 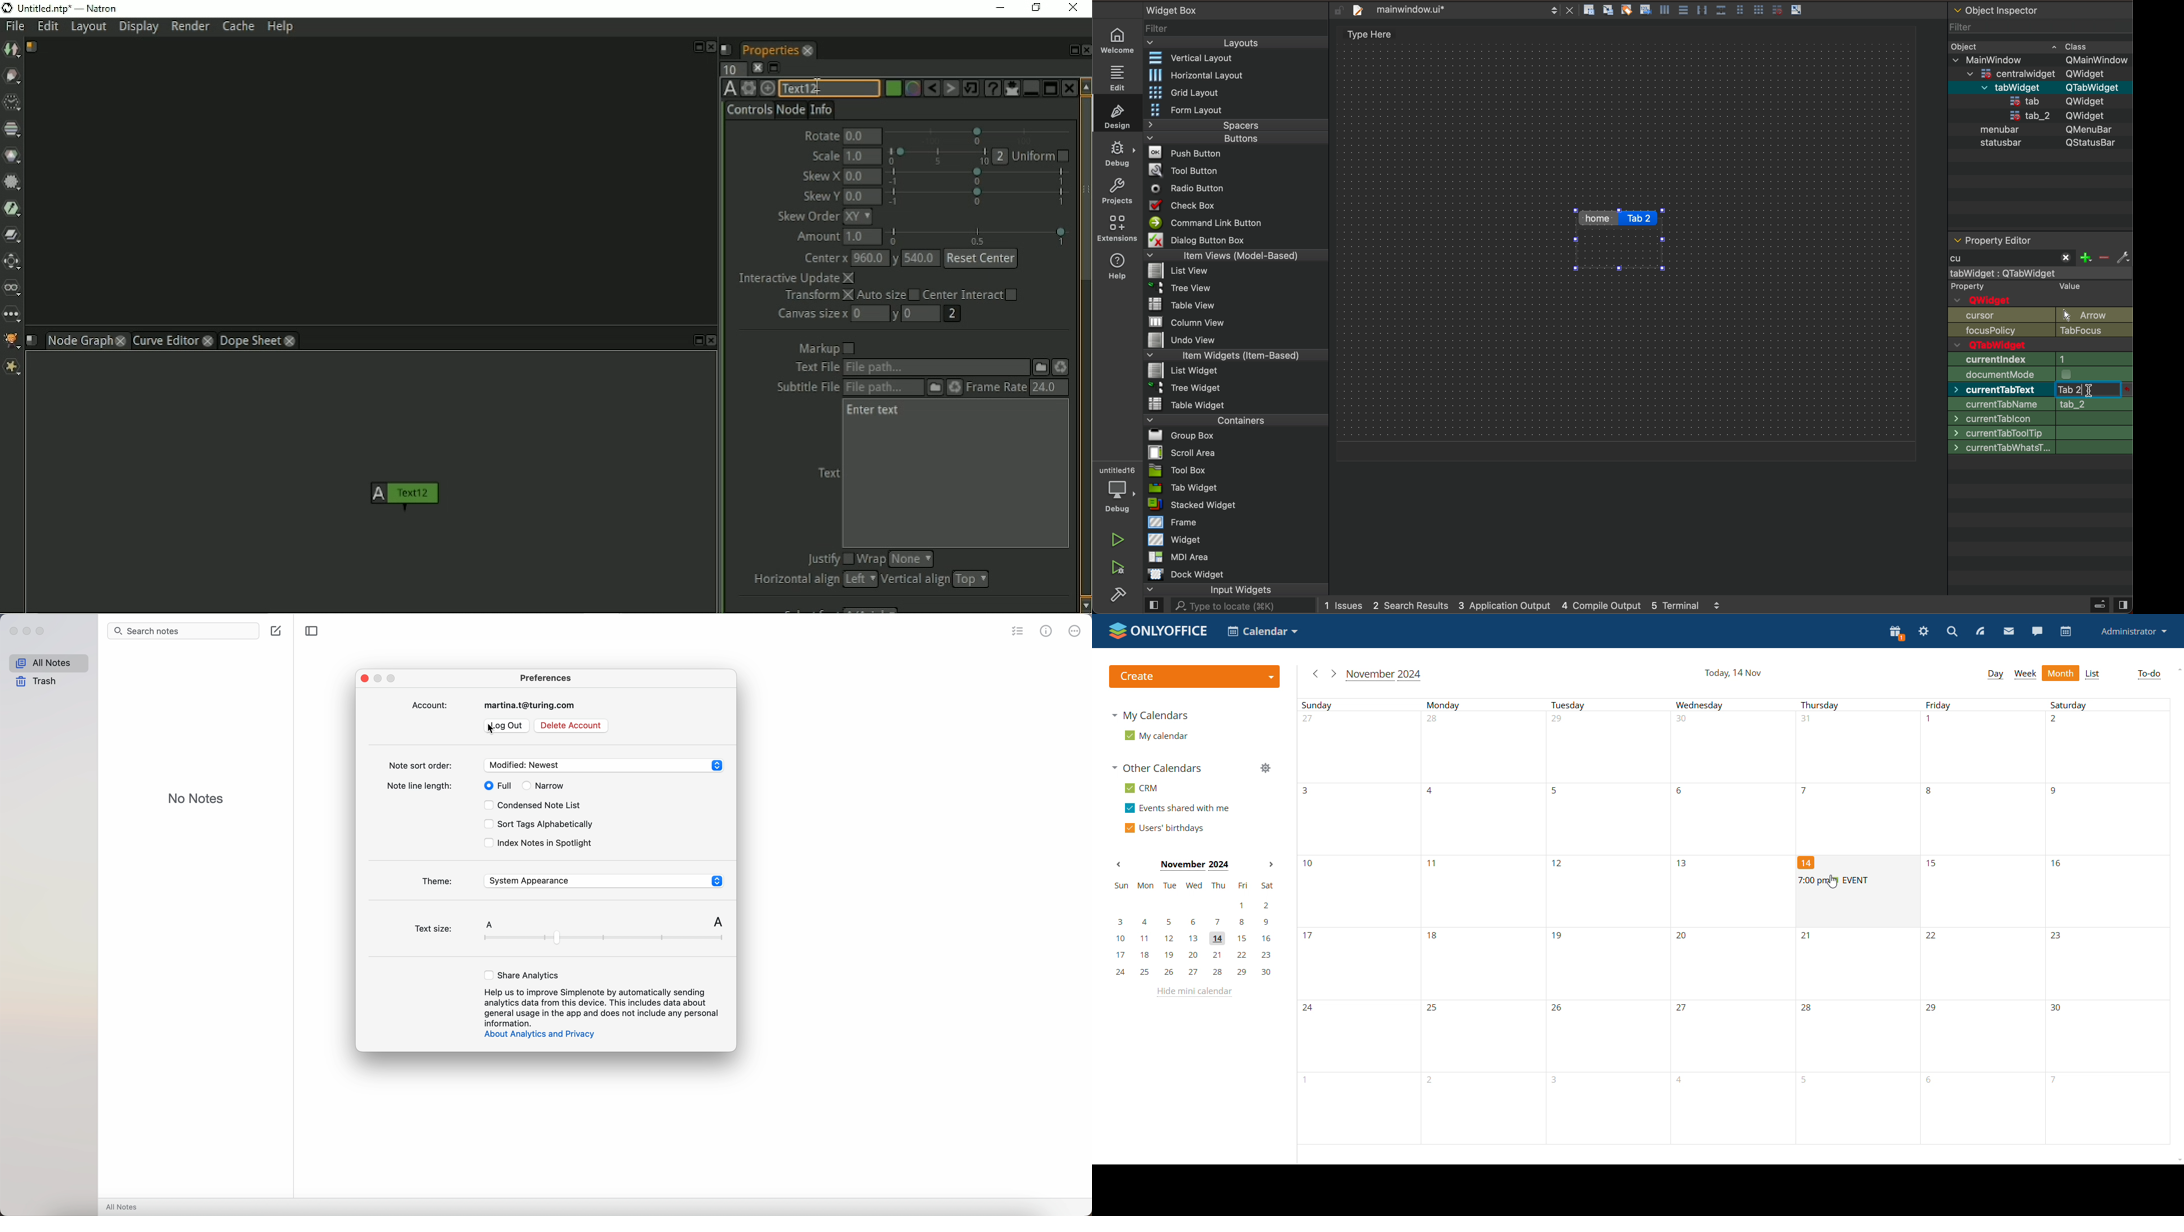 I want to click on number, so click(x=1932, y=1082).